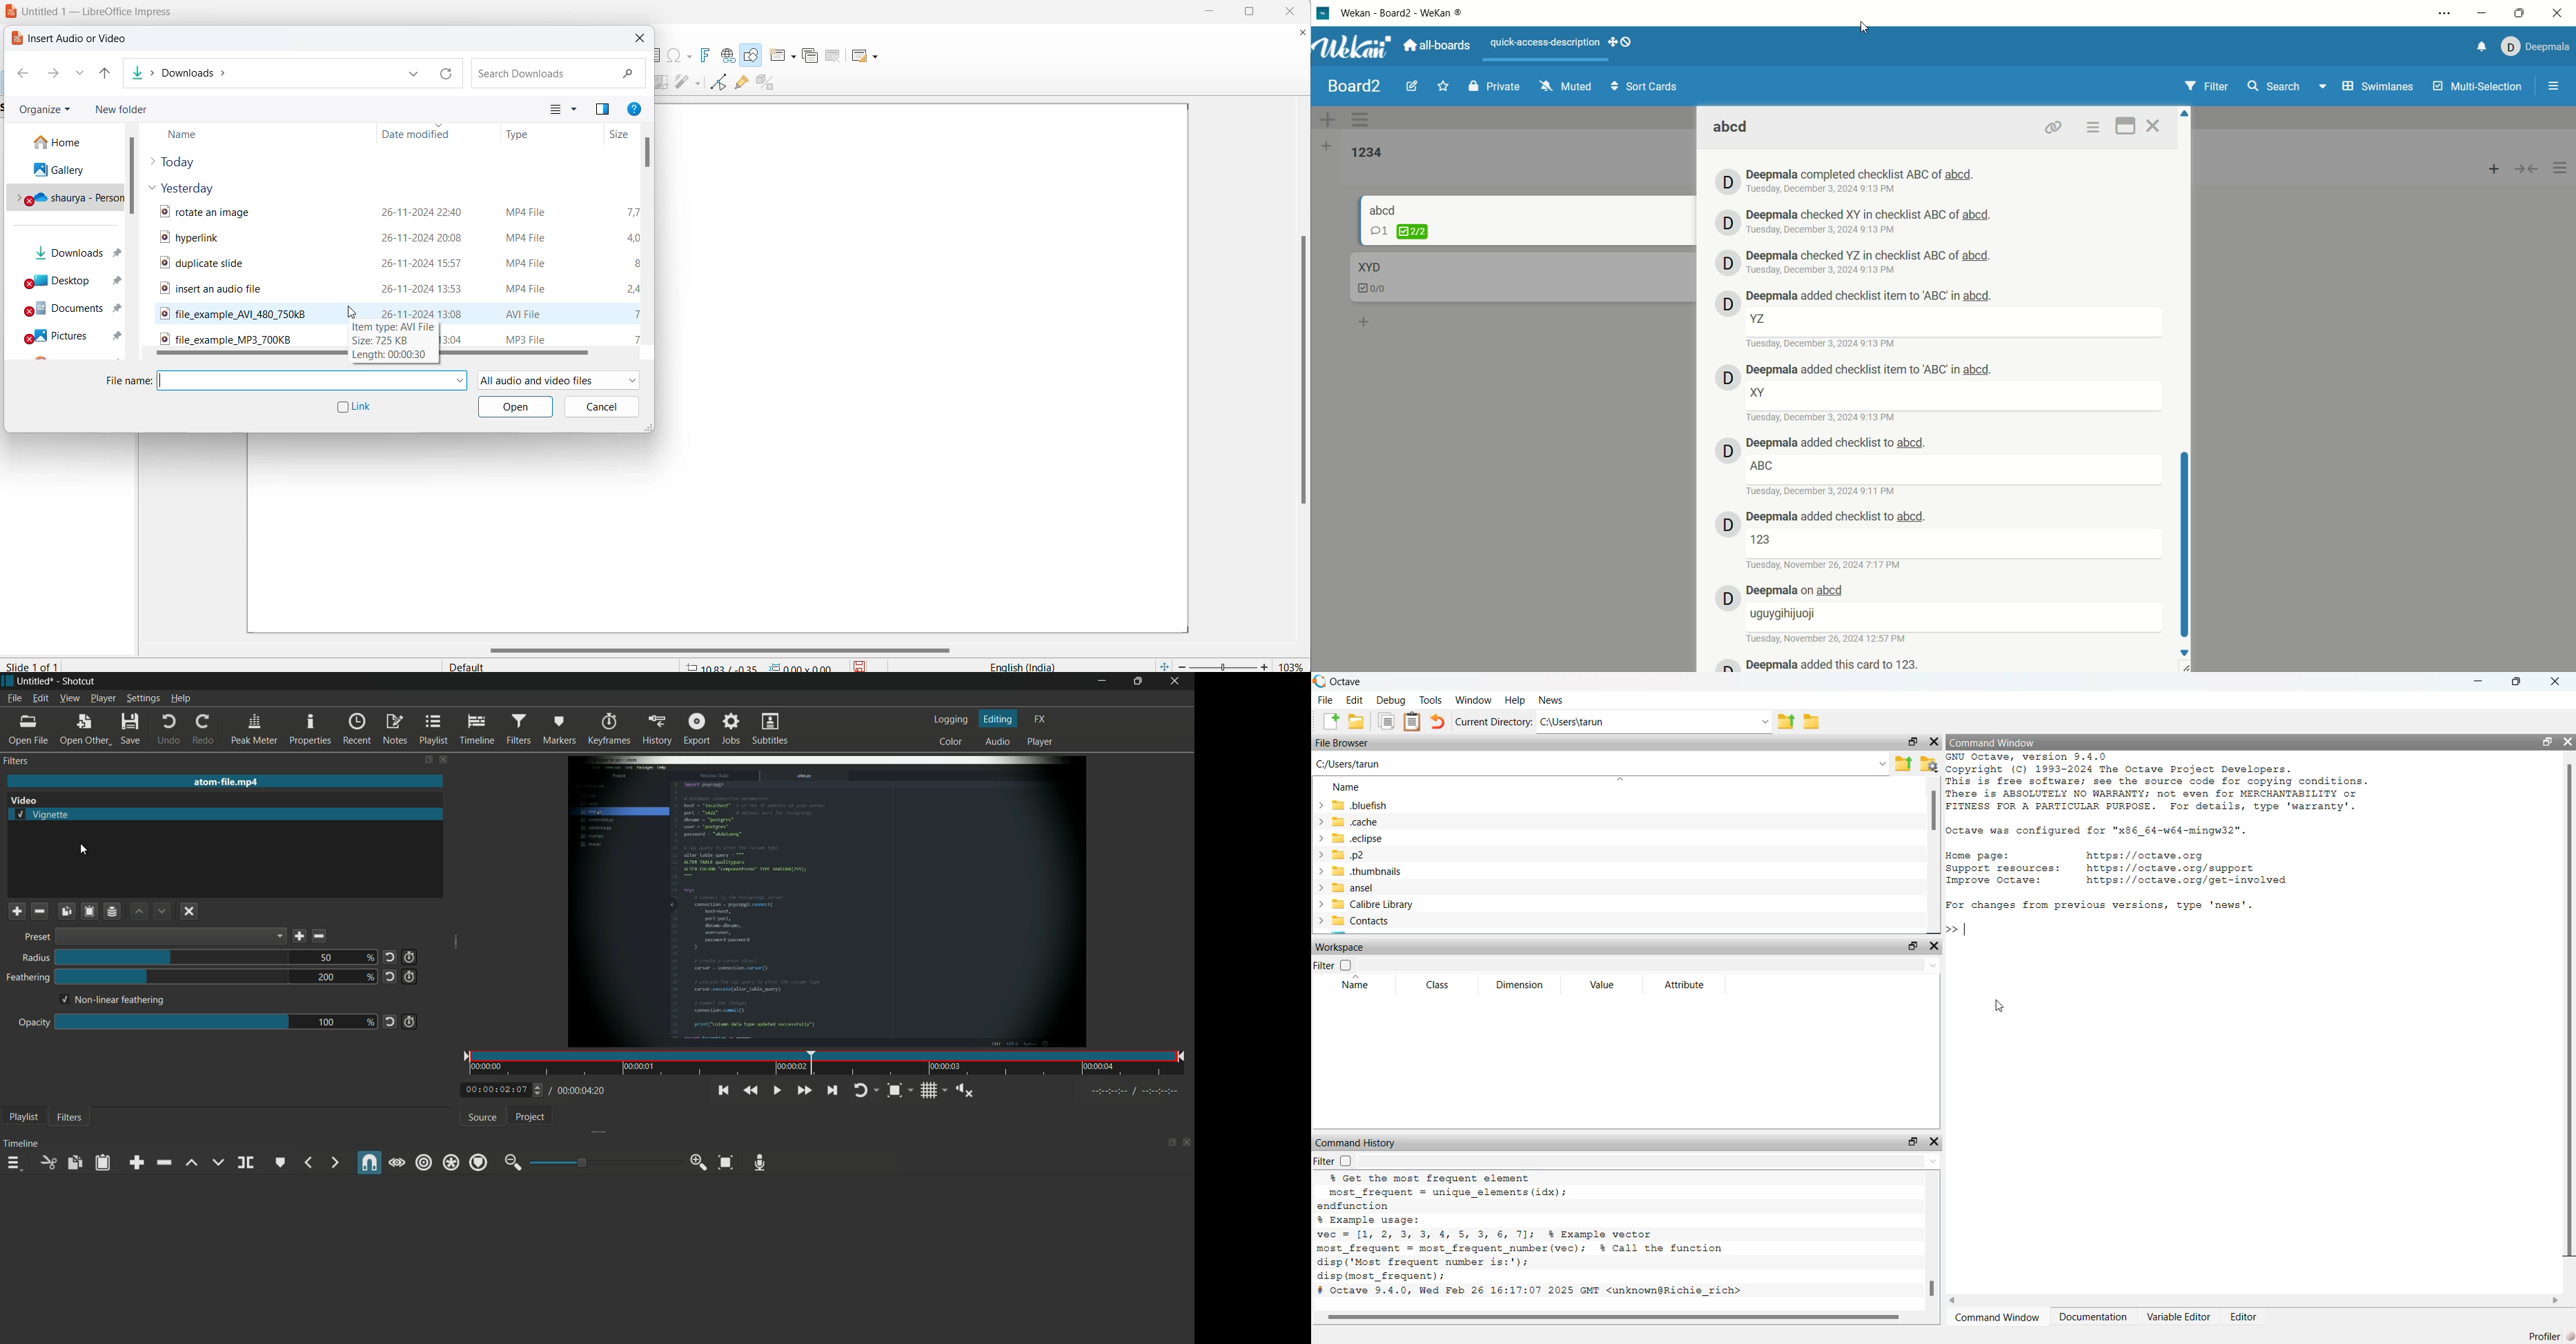  Describe the element at coordinates (163, 1162) in the screenshot. I see `ripple delete` at that location.